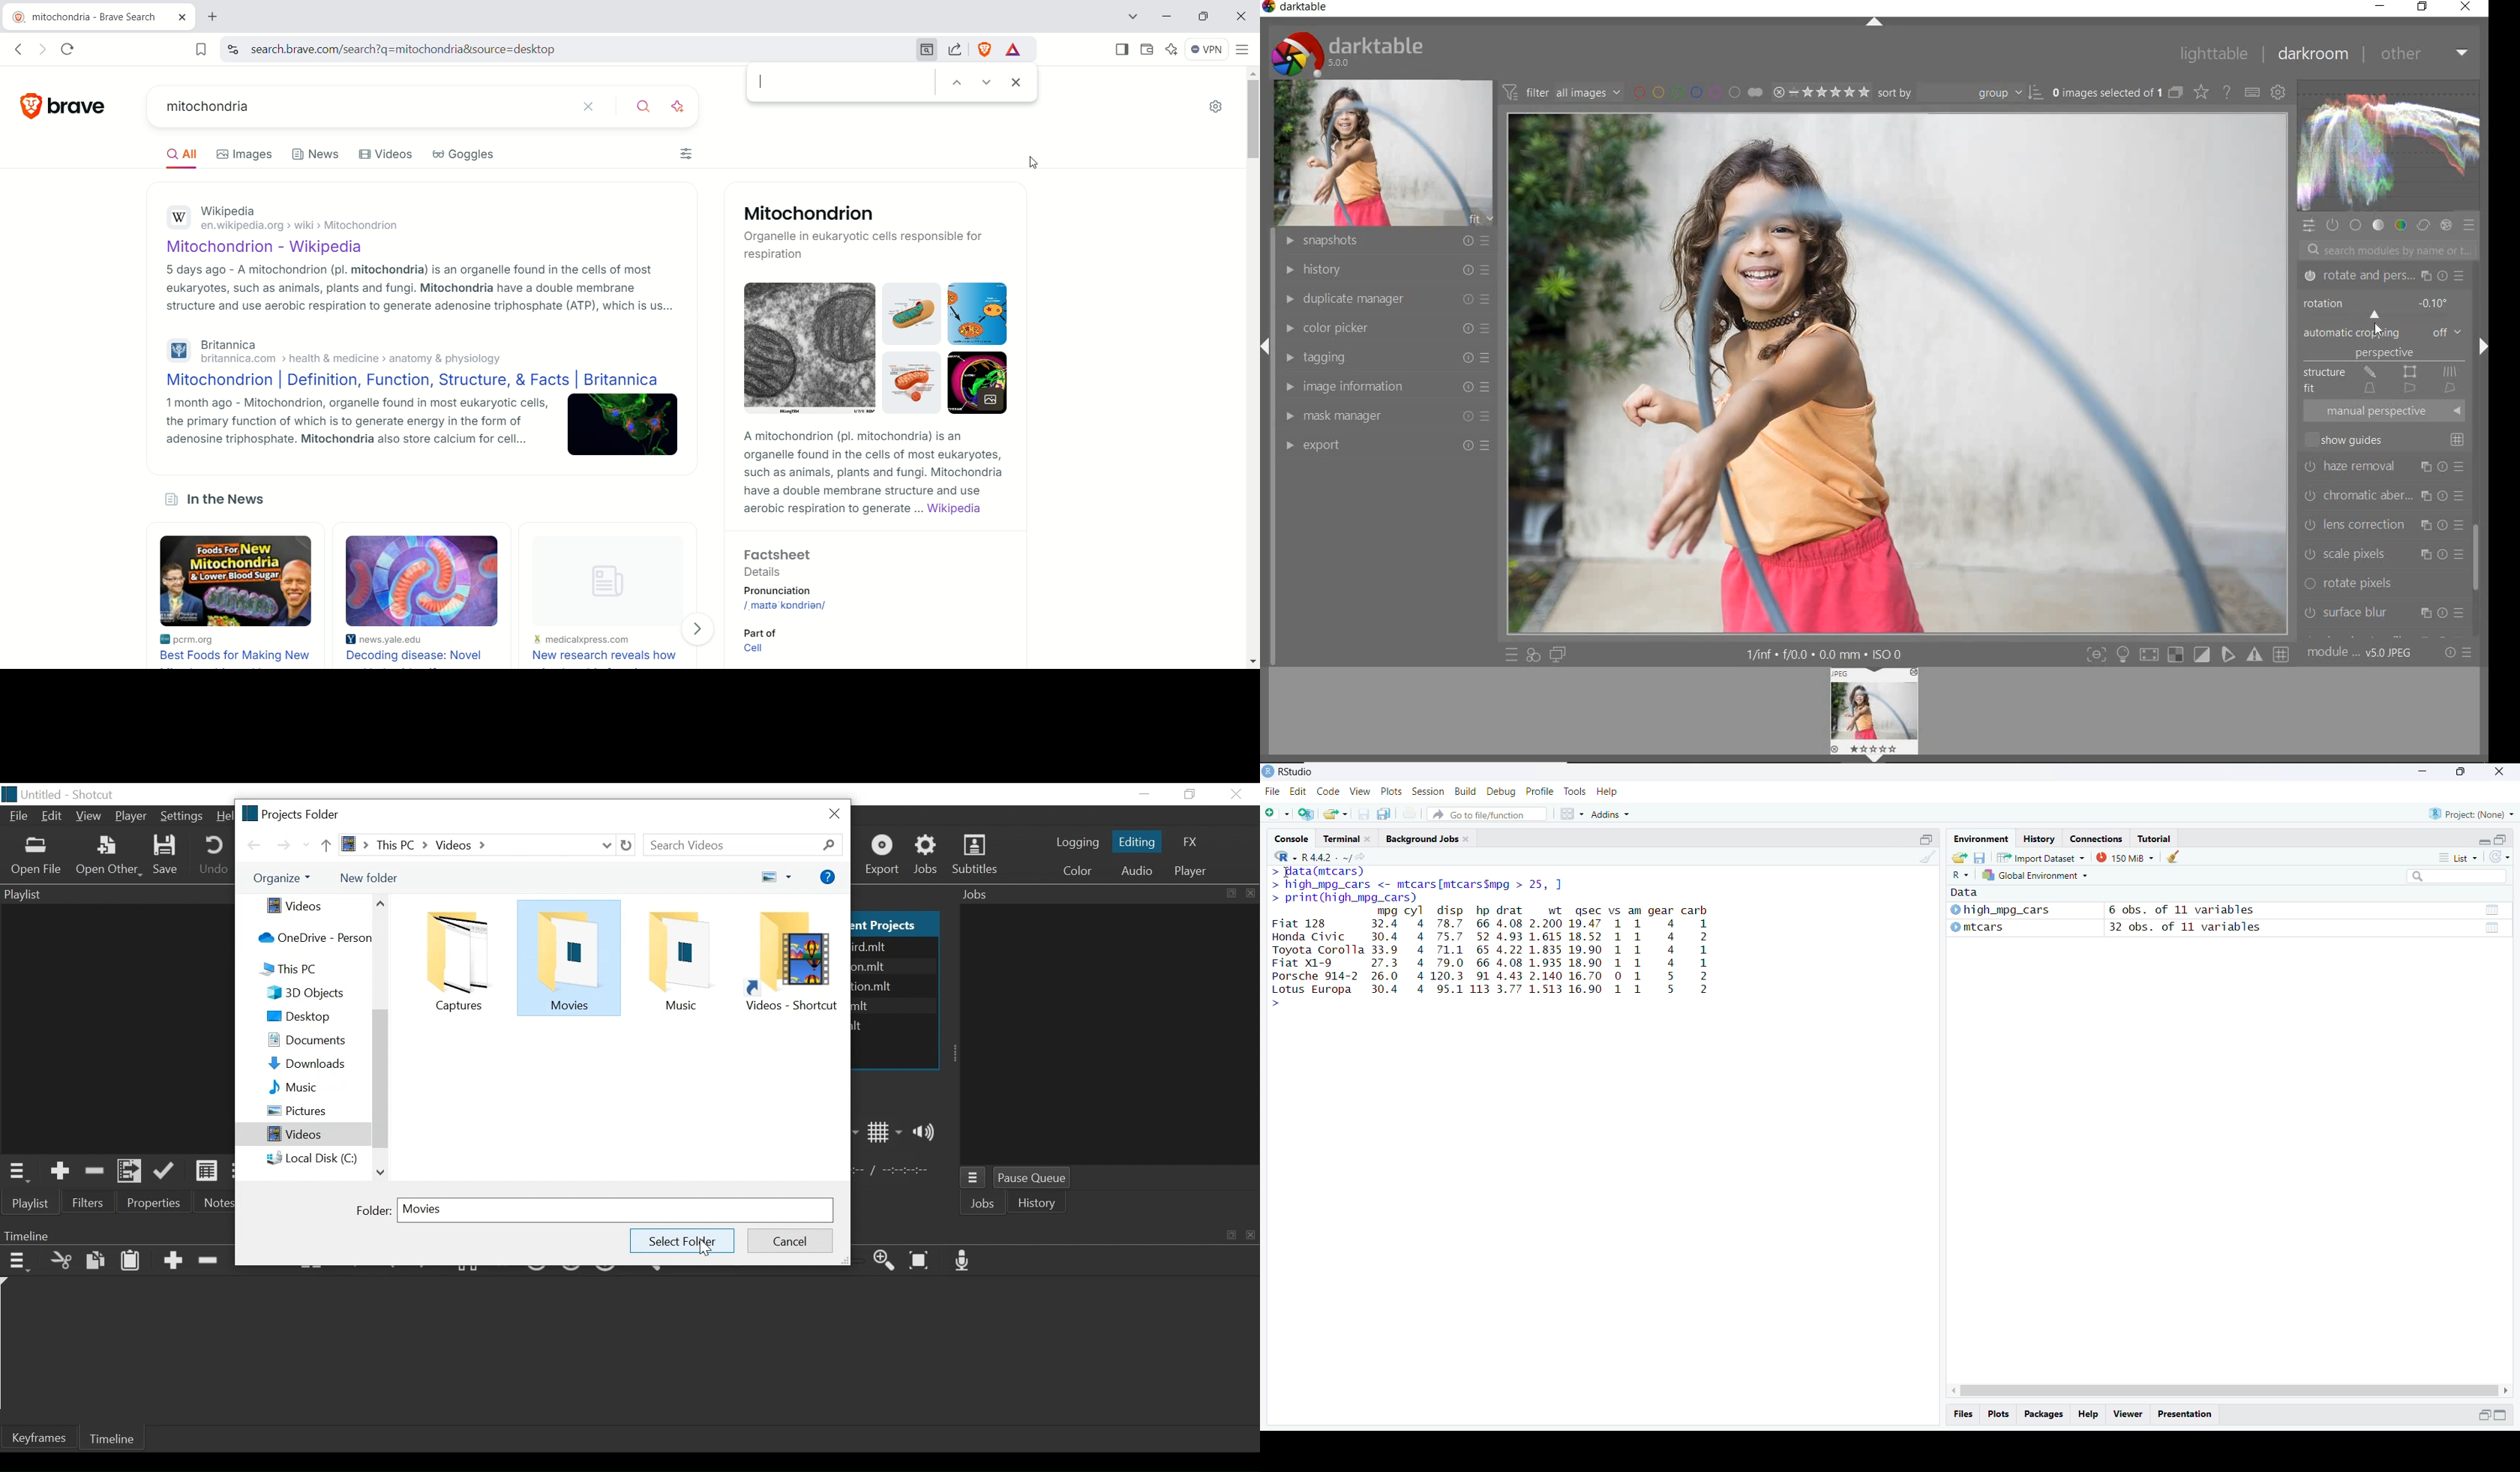 The image size is (2520, 1484). Describe the element at coordinates (1111, 1035) in the screenshot. I see `Jobs Panel` at that location.